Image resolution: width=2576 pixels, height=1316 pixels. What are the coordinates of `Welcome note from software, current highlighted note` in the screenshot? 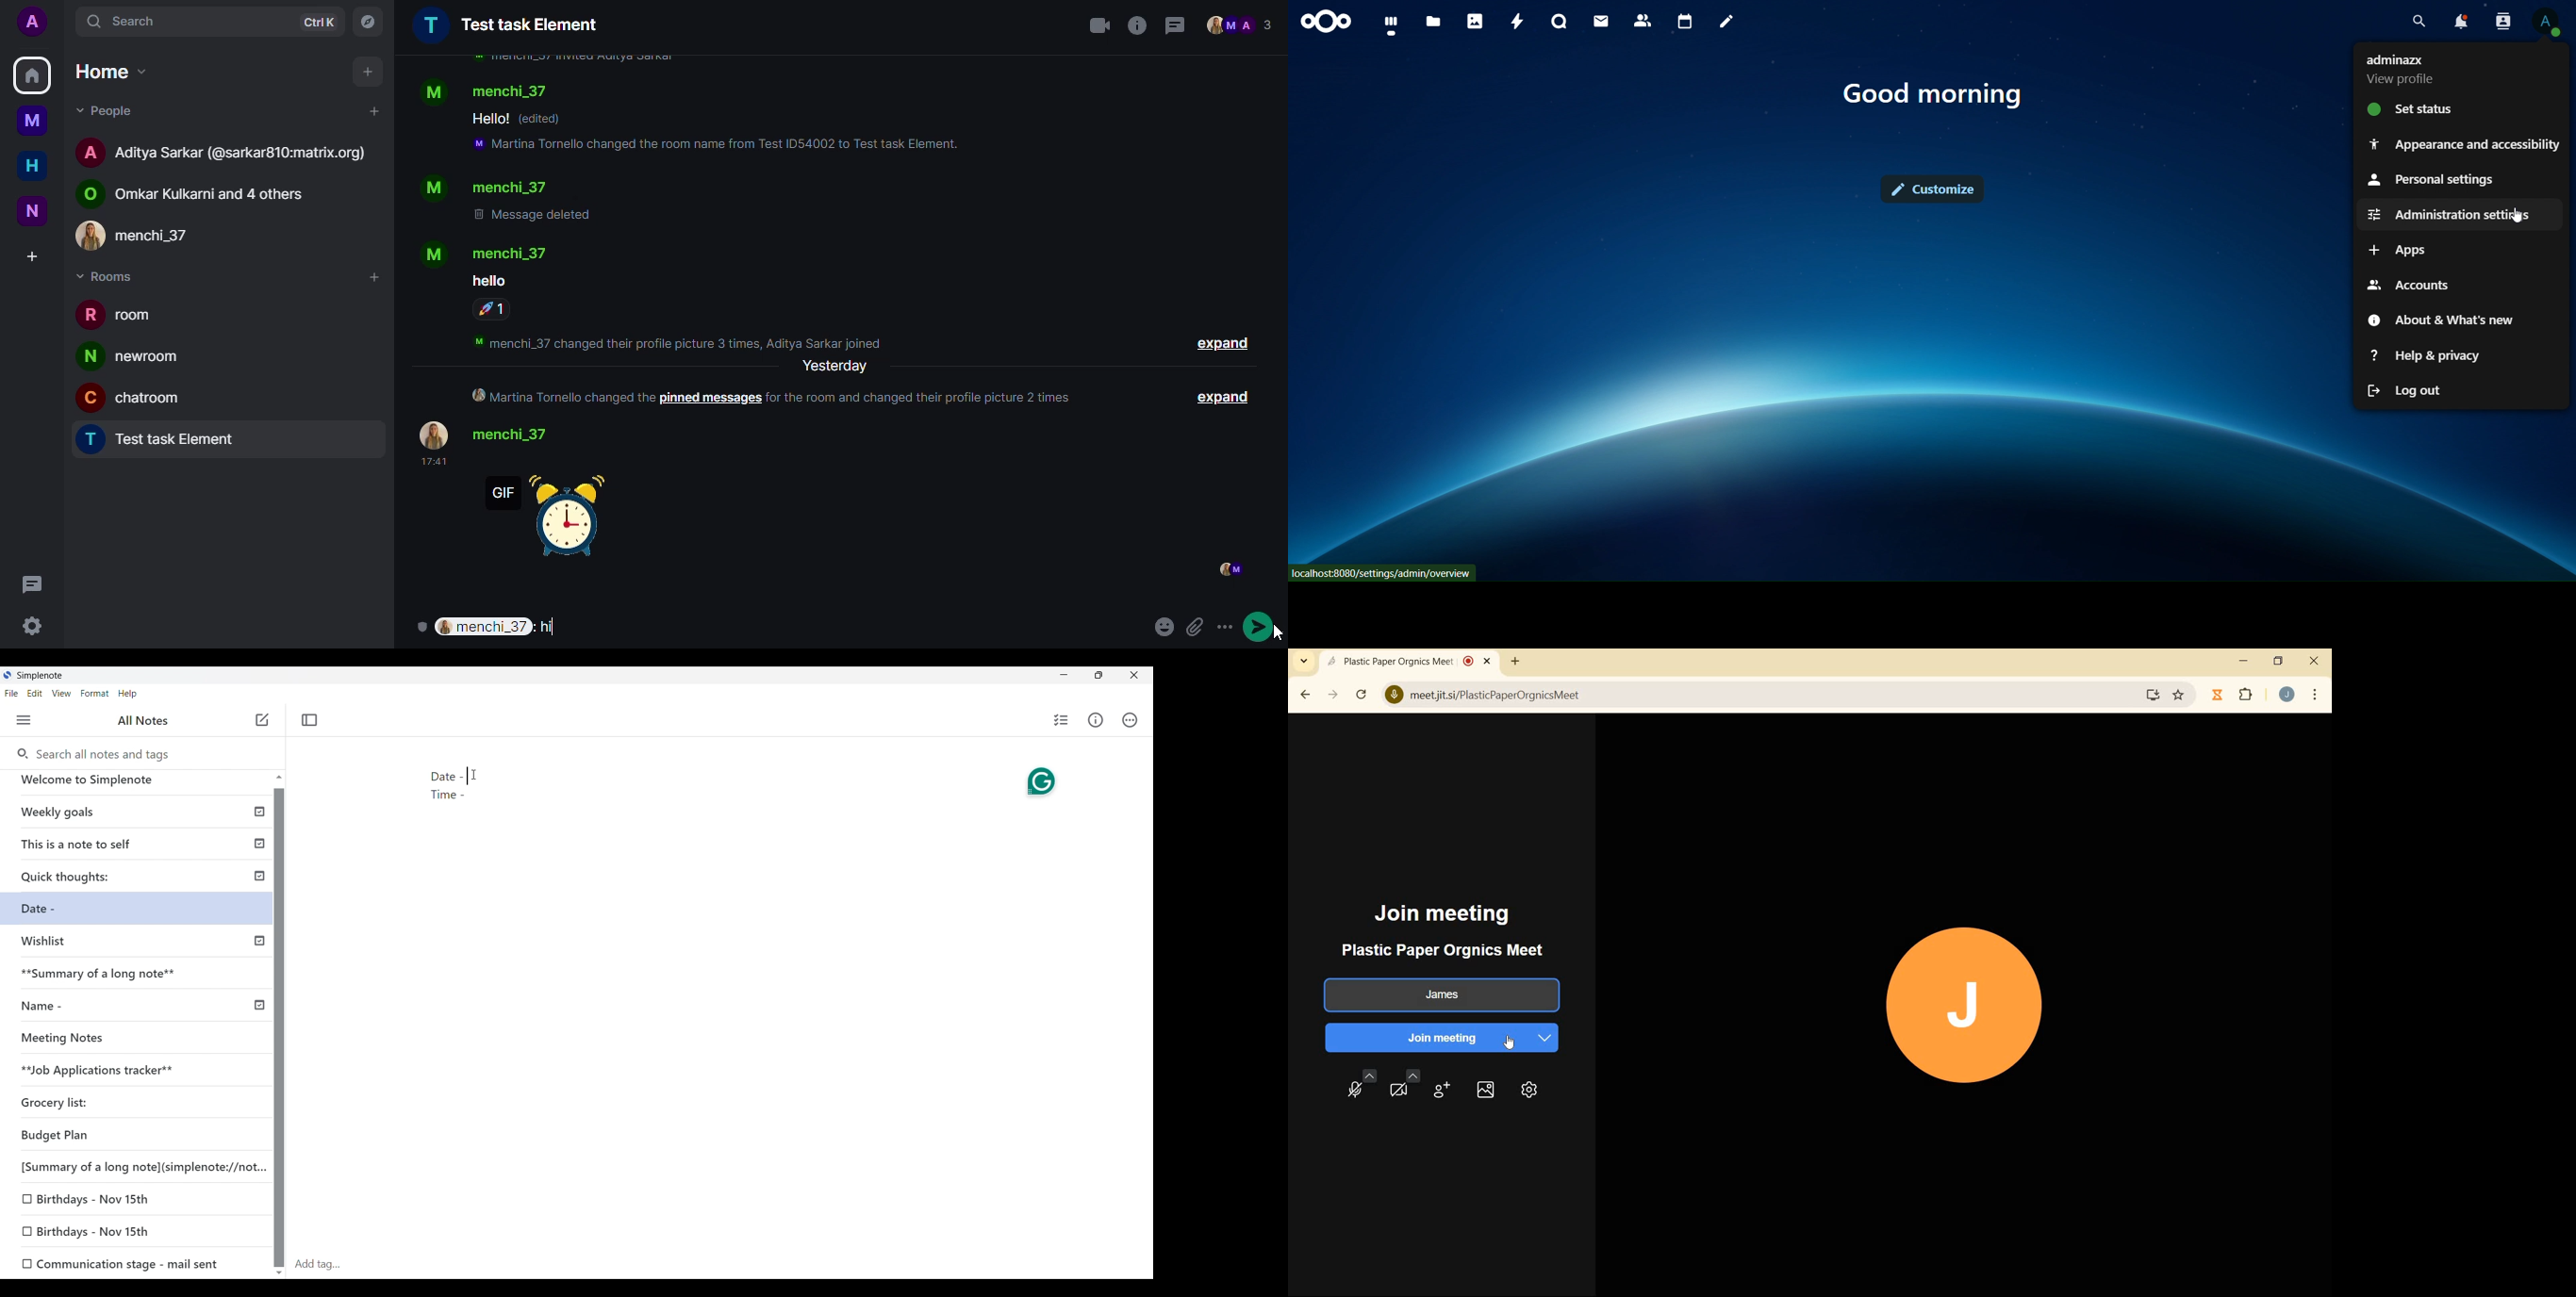 It's located at (137, 785).